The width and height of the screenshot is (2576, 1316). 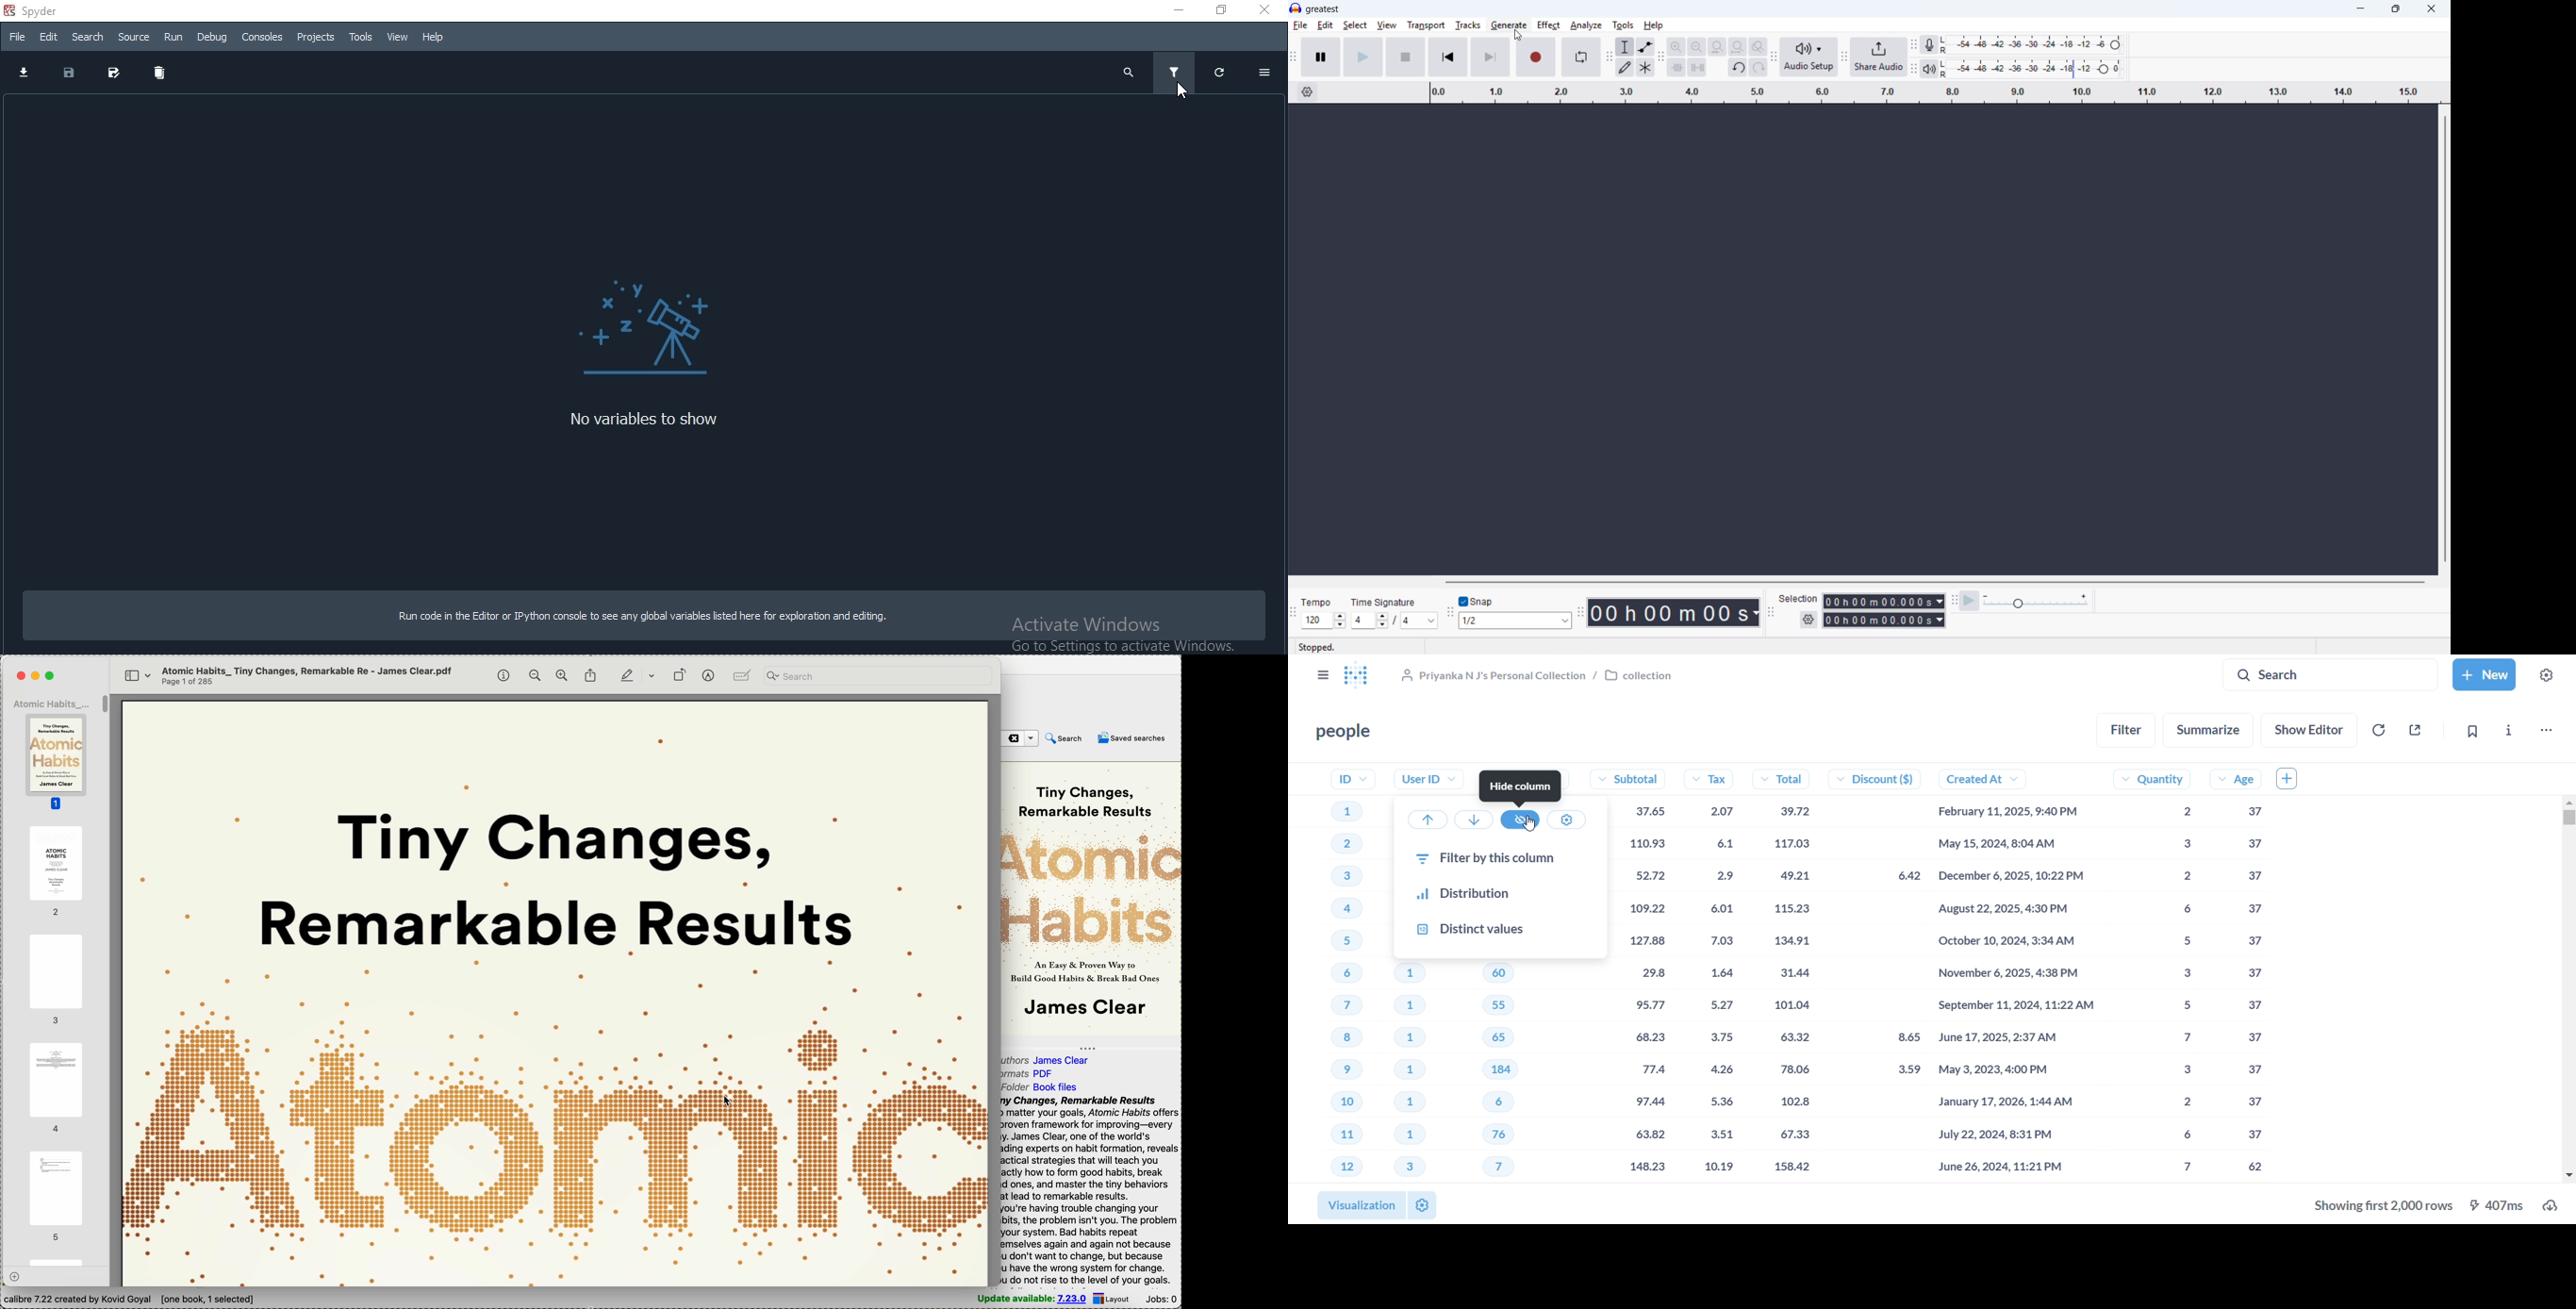 I want to click on playback speed, so click(x=2036, y=601).